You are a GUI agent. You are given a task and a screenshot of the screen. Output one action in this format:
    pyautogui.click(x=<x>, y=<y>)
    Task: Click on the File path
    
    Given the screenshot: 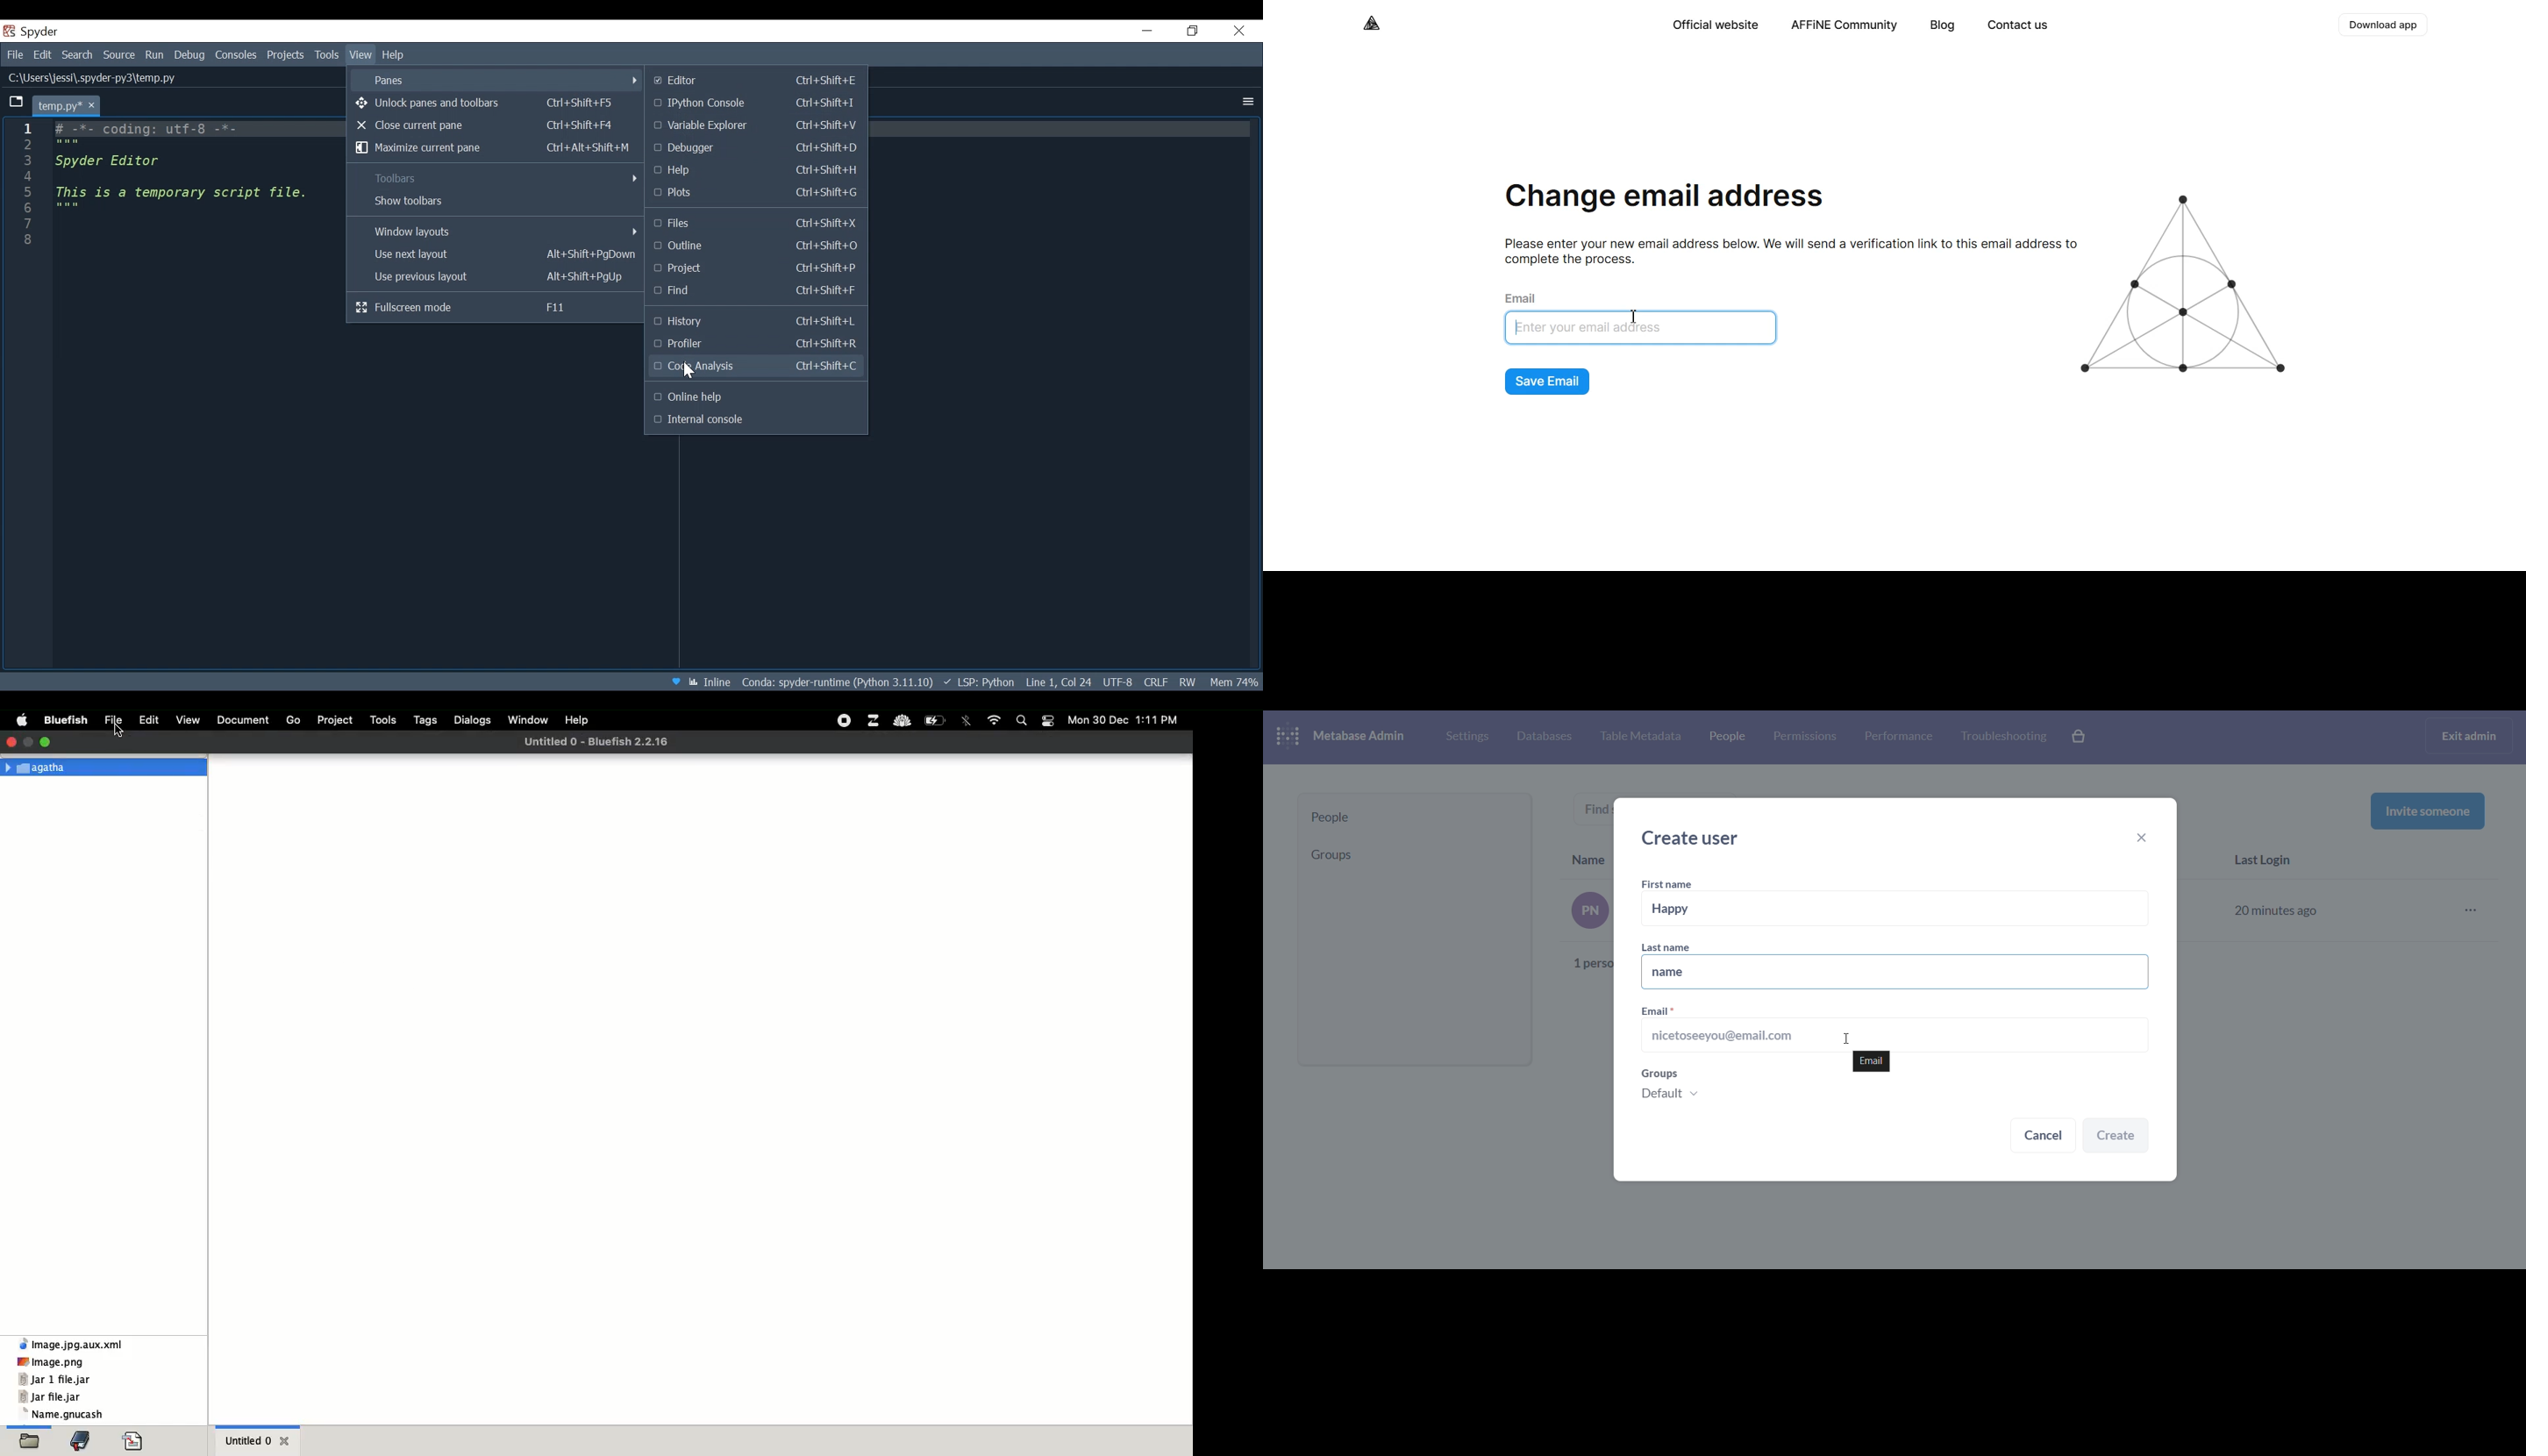 What is the action you would take?
    pyautogui.click(x=839, y=681)
    